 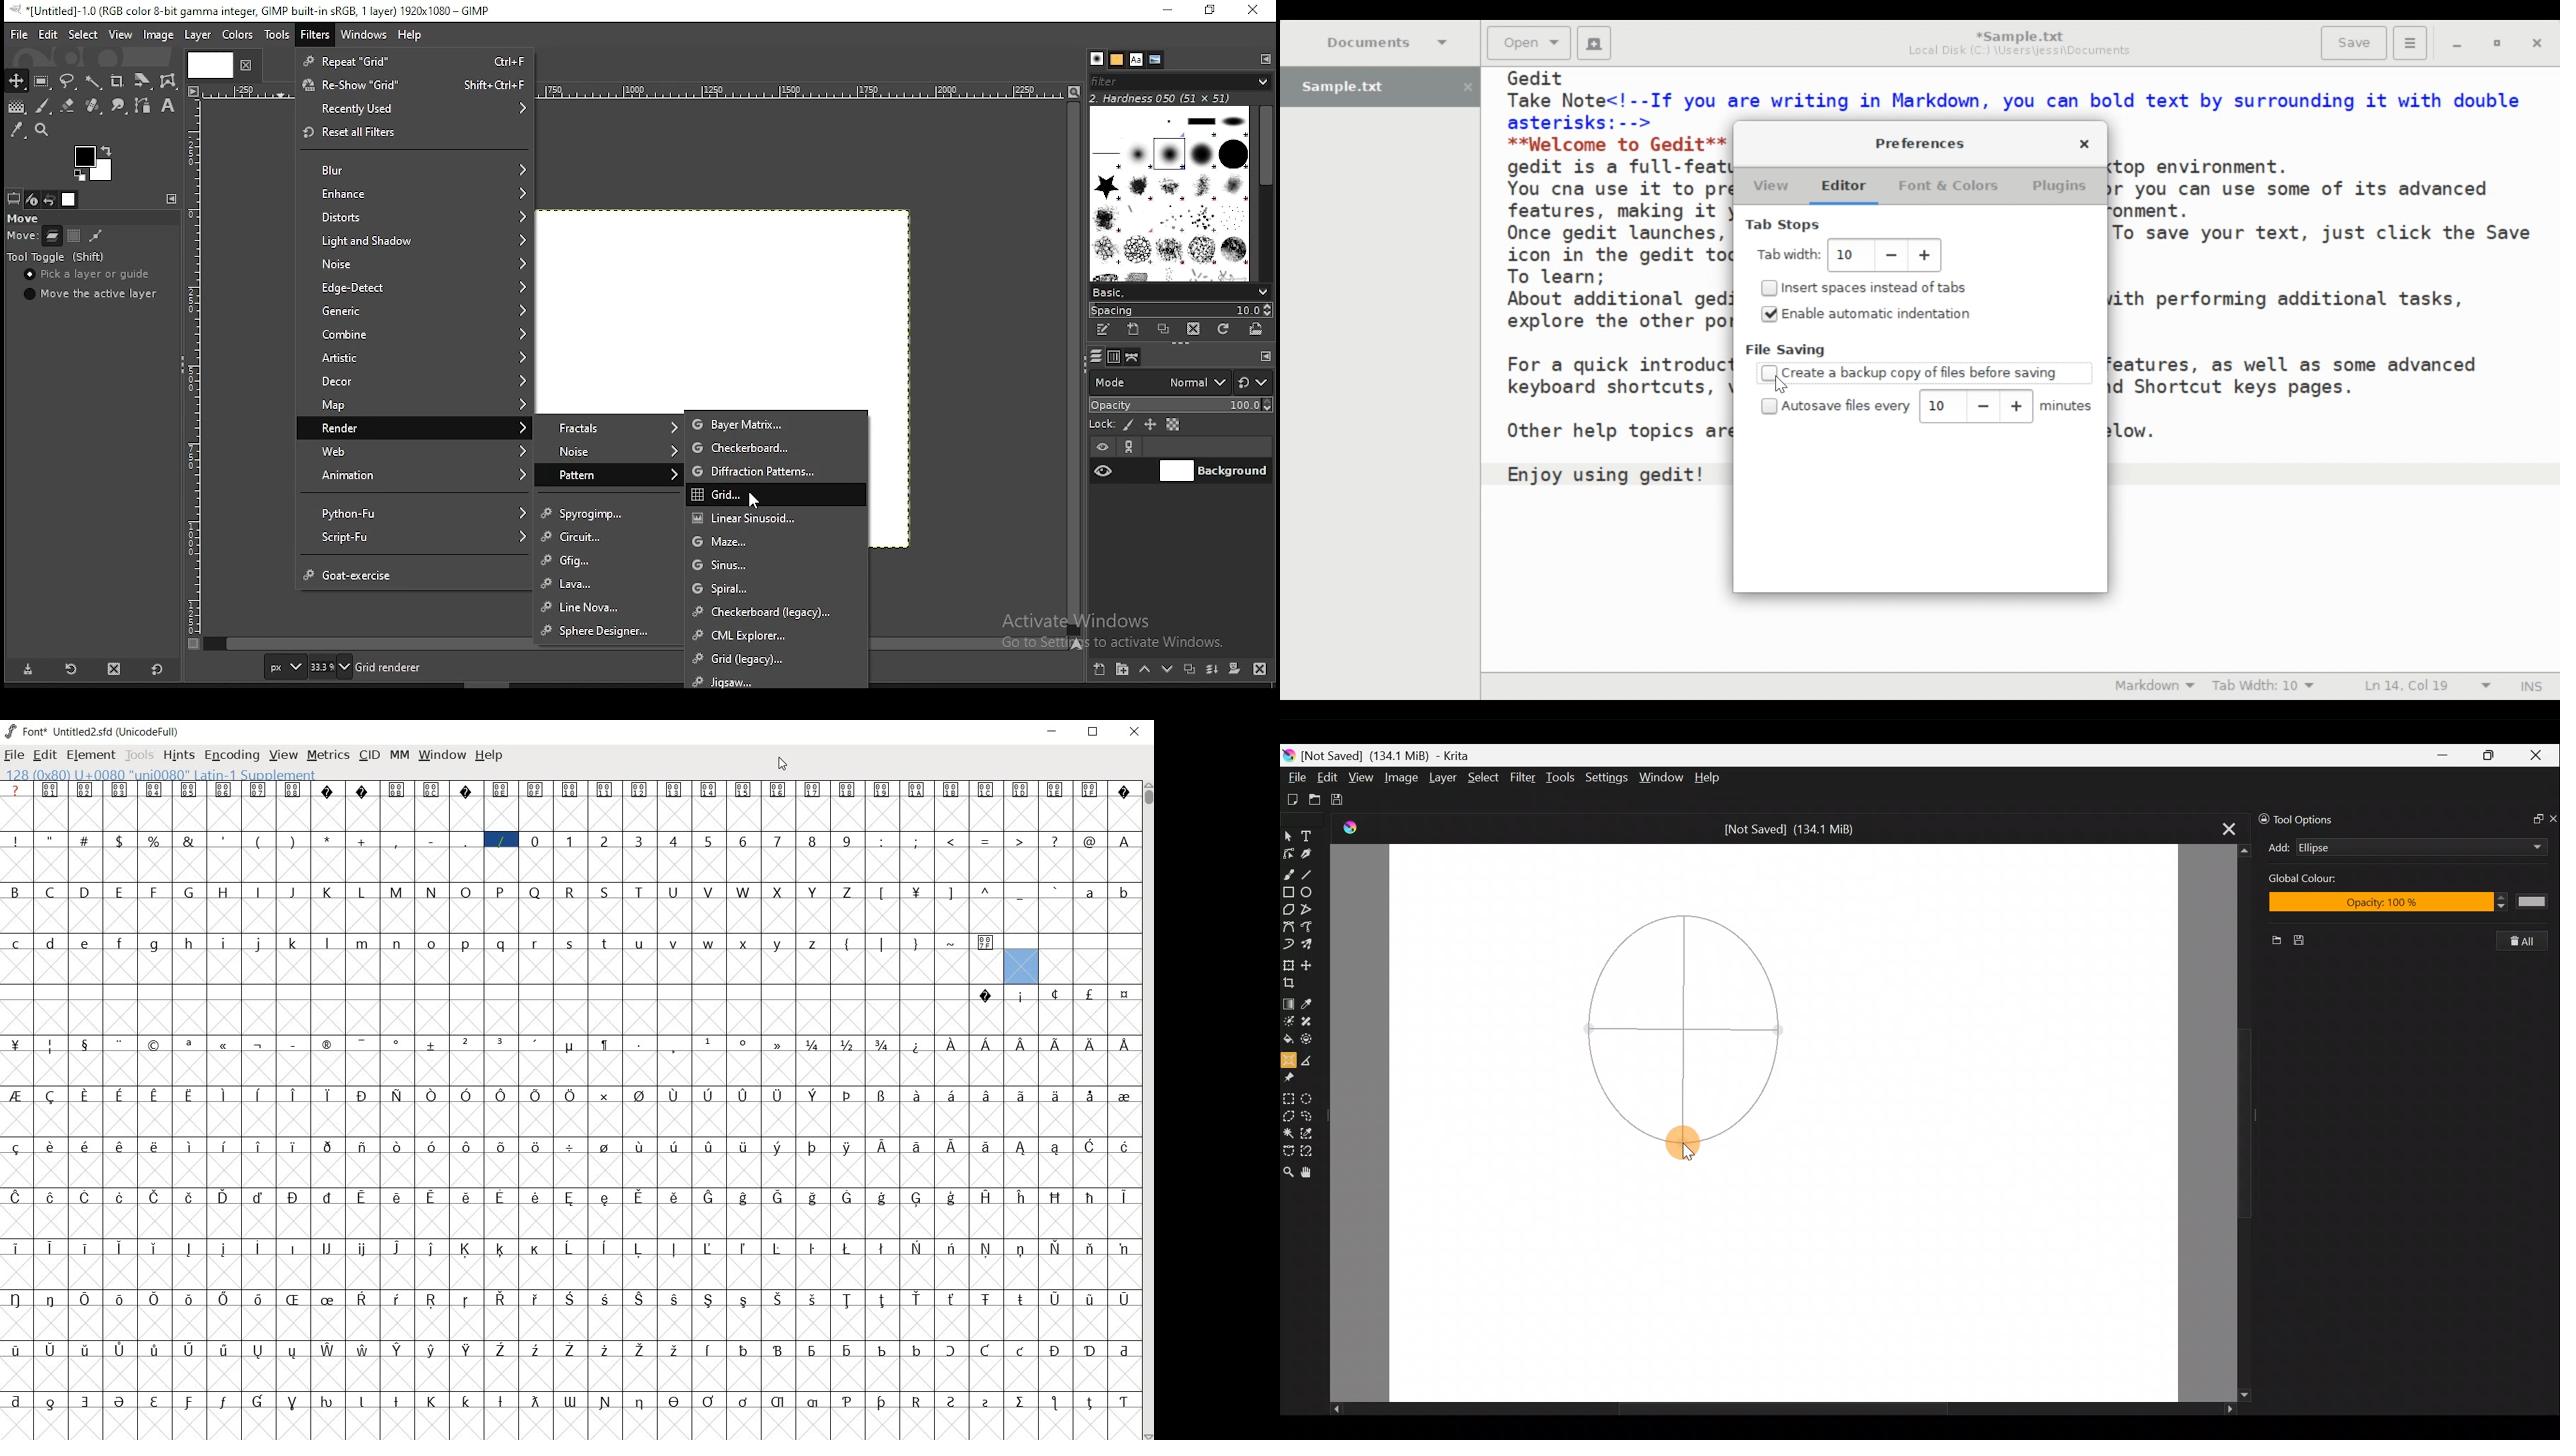 What do you see at coordinates (1396, 756) in the screenshot?
I see `[Not Saved] (134.1 MiB) - Krita` at bounding box center [1396, 756].